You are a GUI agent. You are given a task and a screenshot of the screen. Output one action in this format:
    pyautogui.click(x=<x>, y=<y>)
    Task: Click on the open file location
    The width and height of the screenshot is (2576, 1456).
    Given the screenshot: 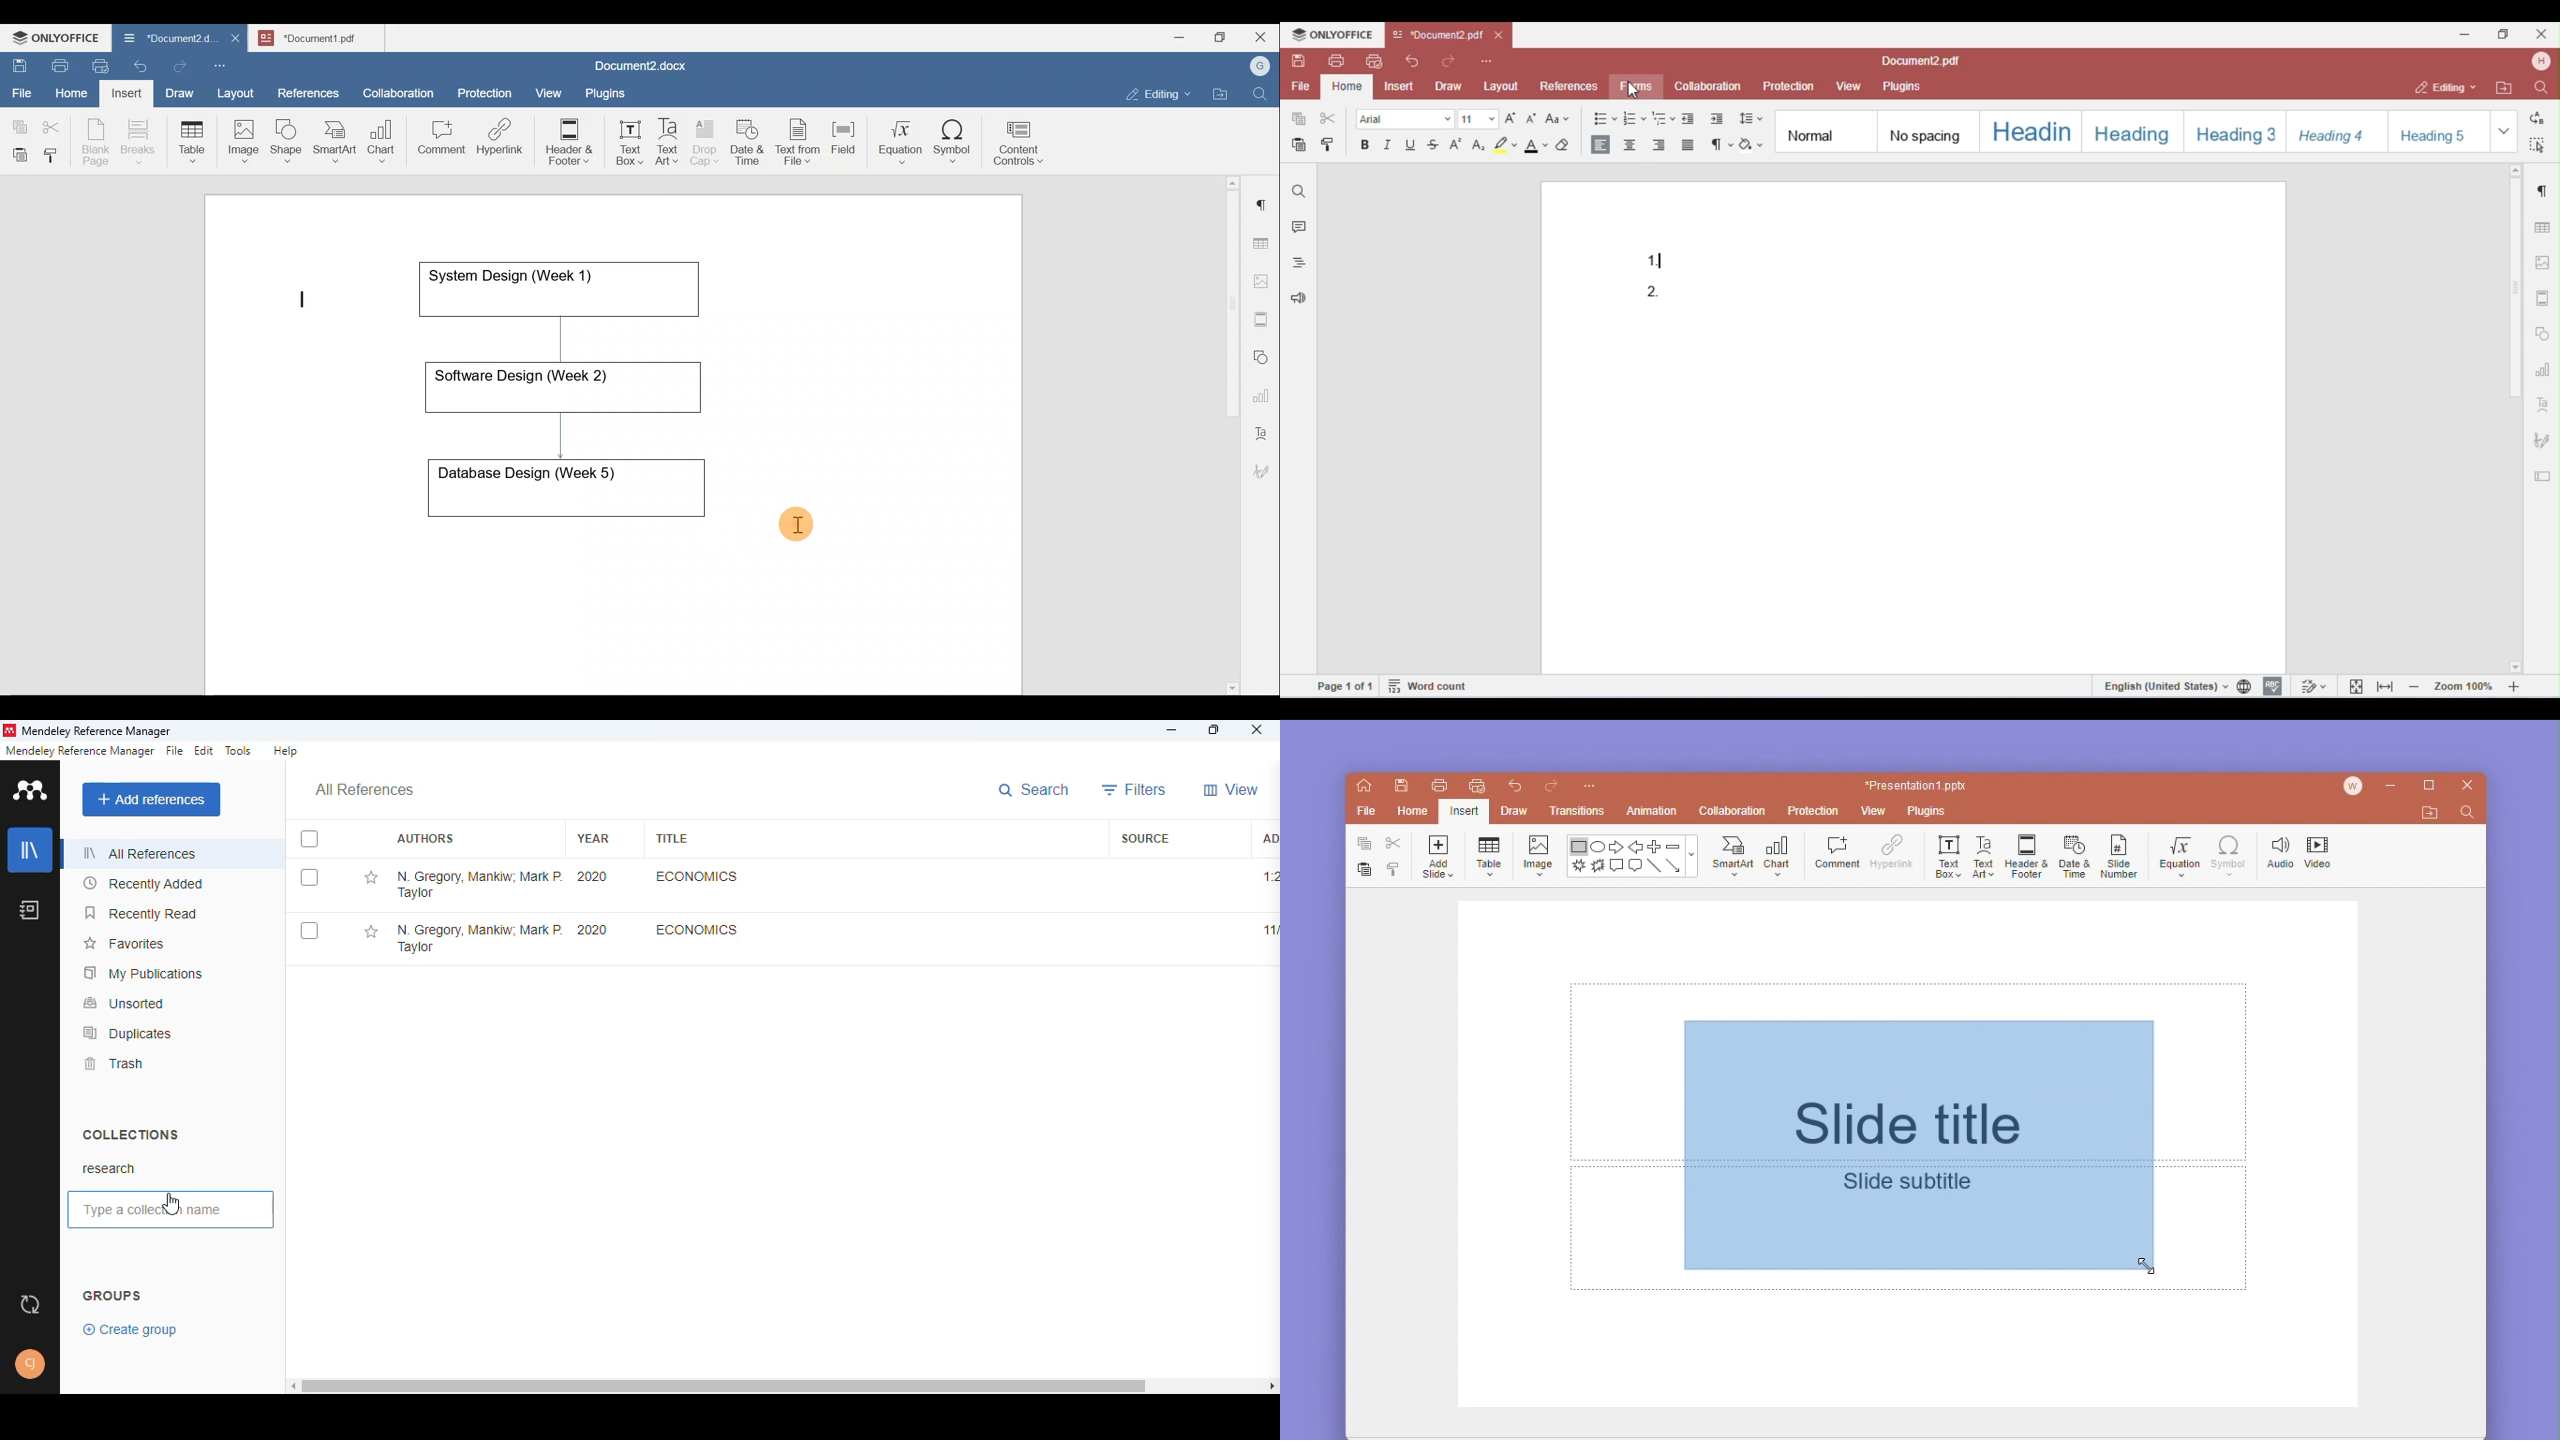 What is the action you would take?
    pyautogui.click(x=2429, y=813)
    